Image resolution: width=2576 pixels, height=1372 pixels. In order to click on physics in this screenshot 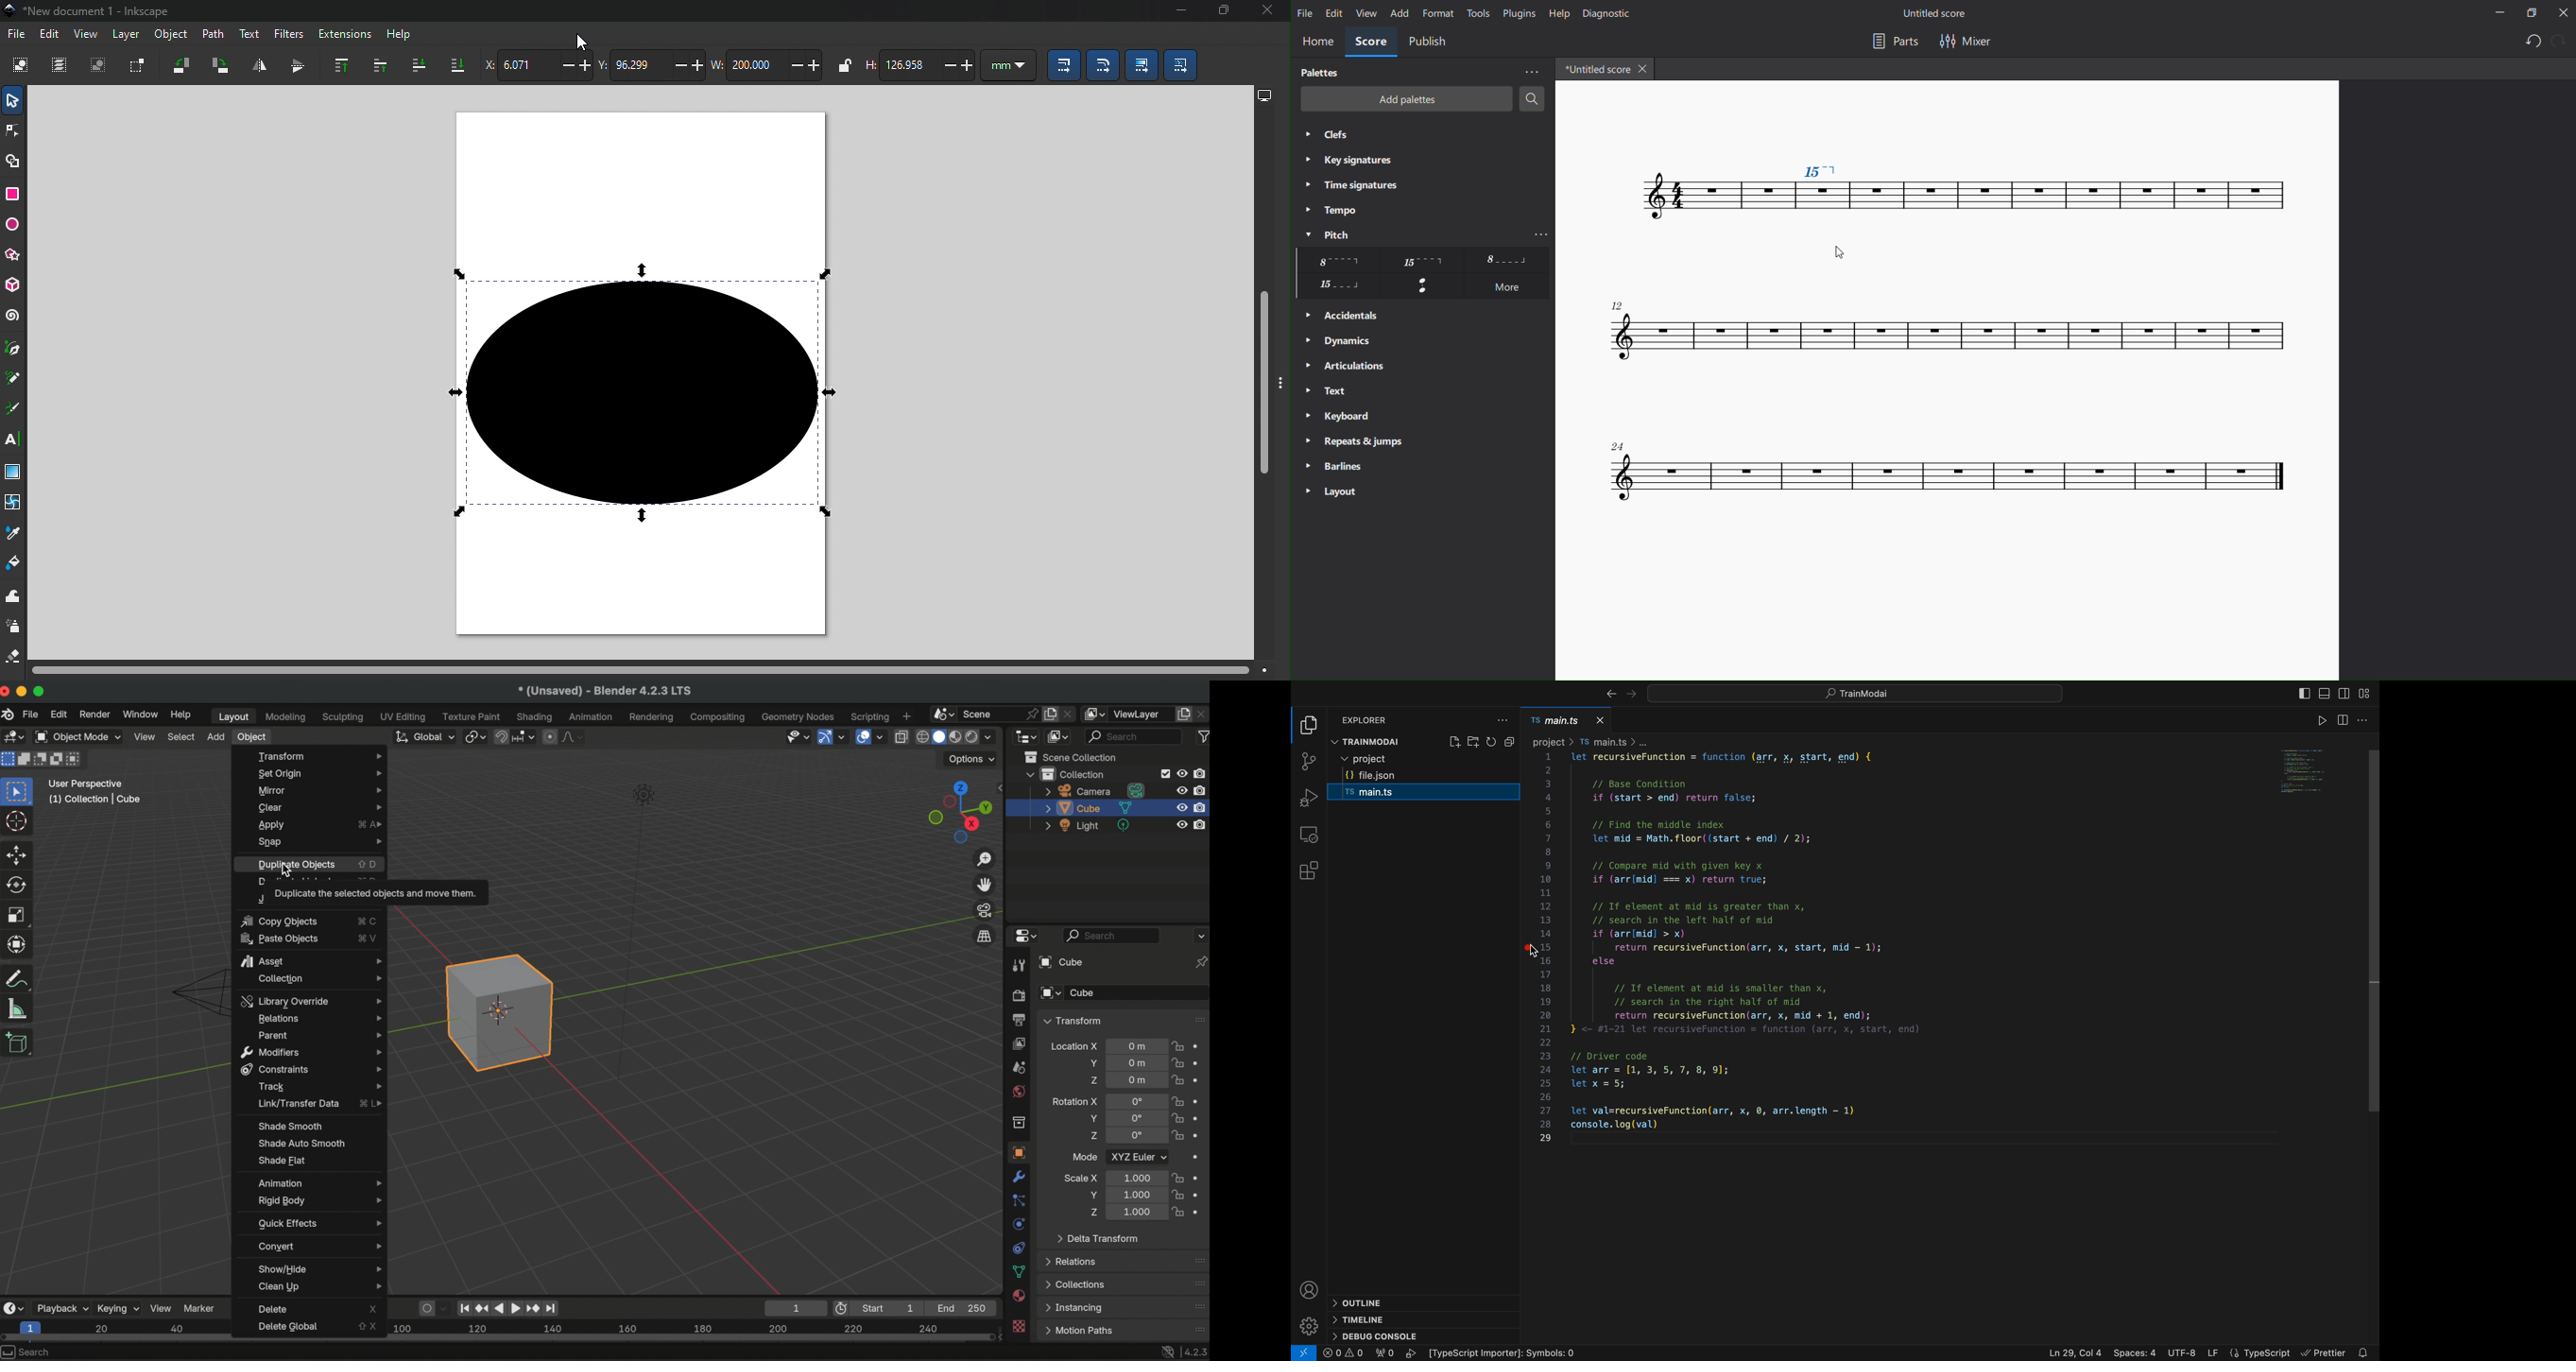, I will do `click(1018, 1224)`.